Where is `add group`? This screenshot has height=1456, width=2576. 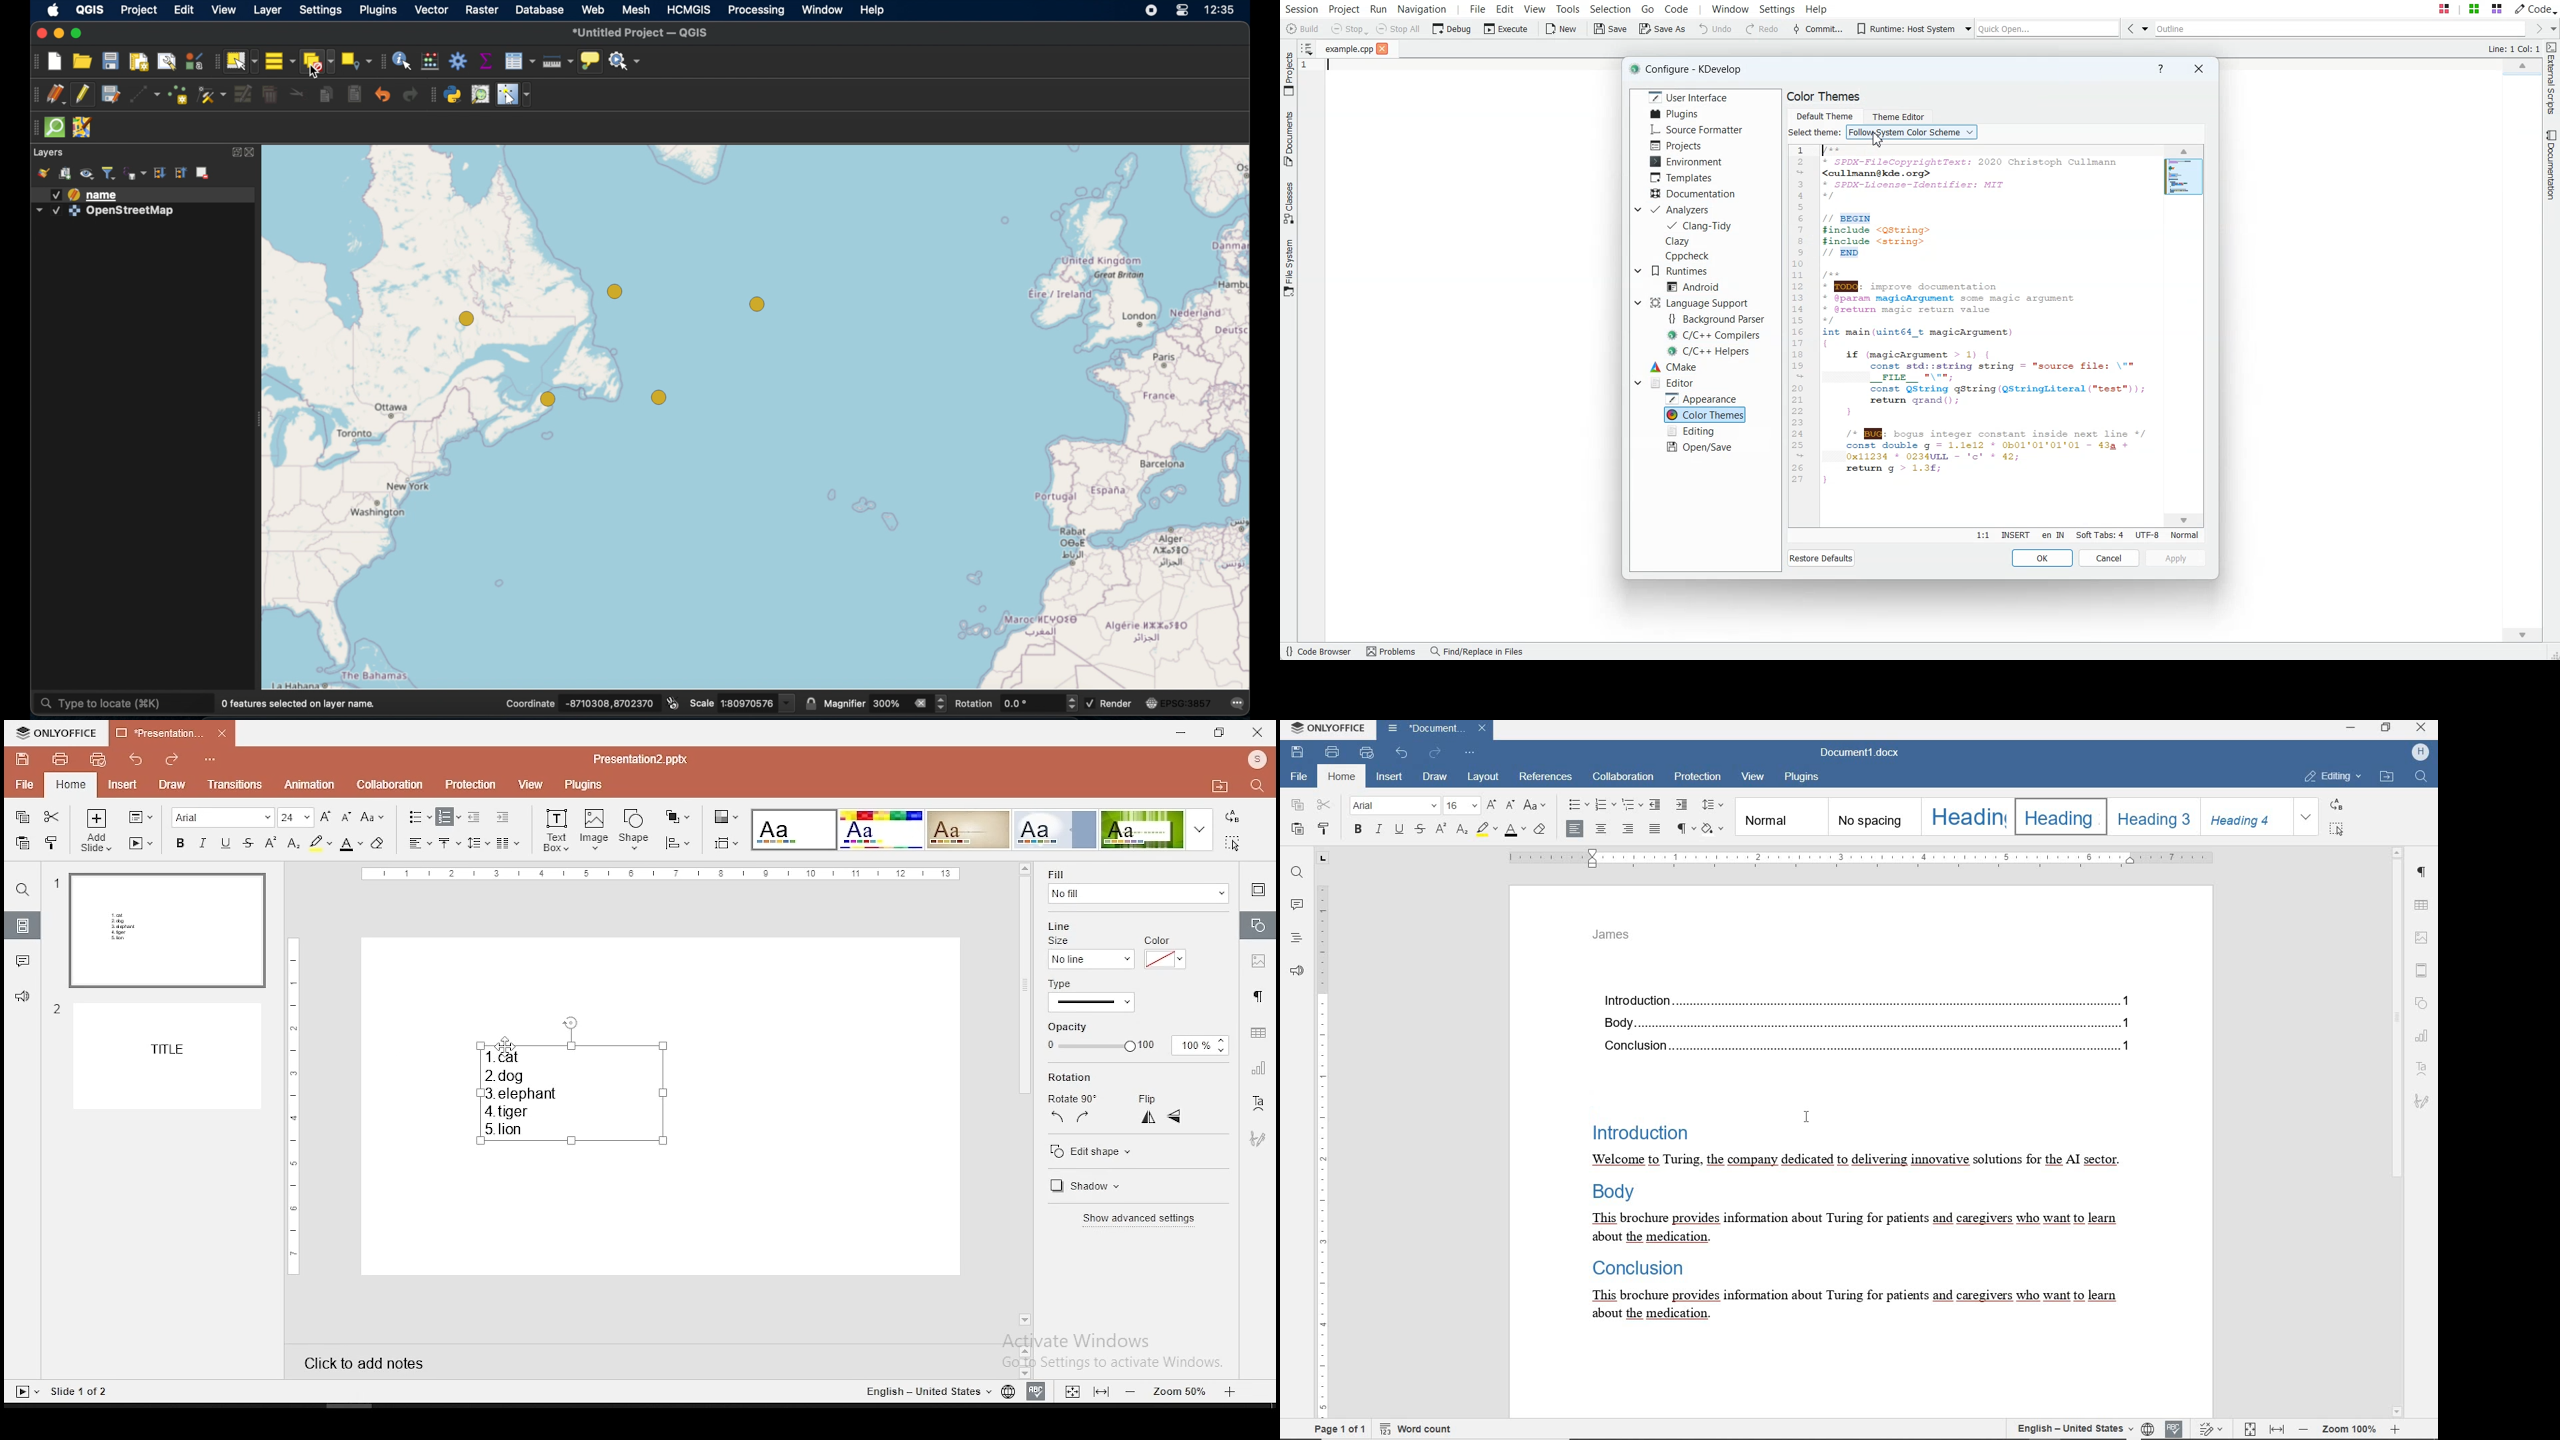
add group is located at coordinates (65, 175).